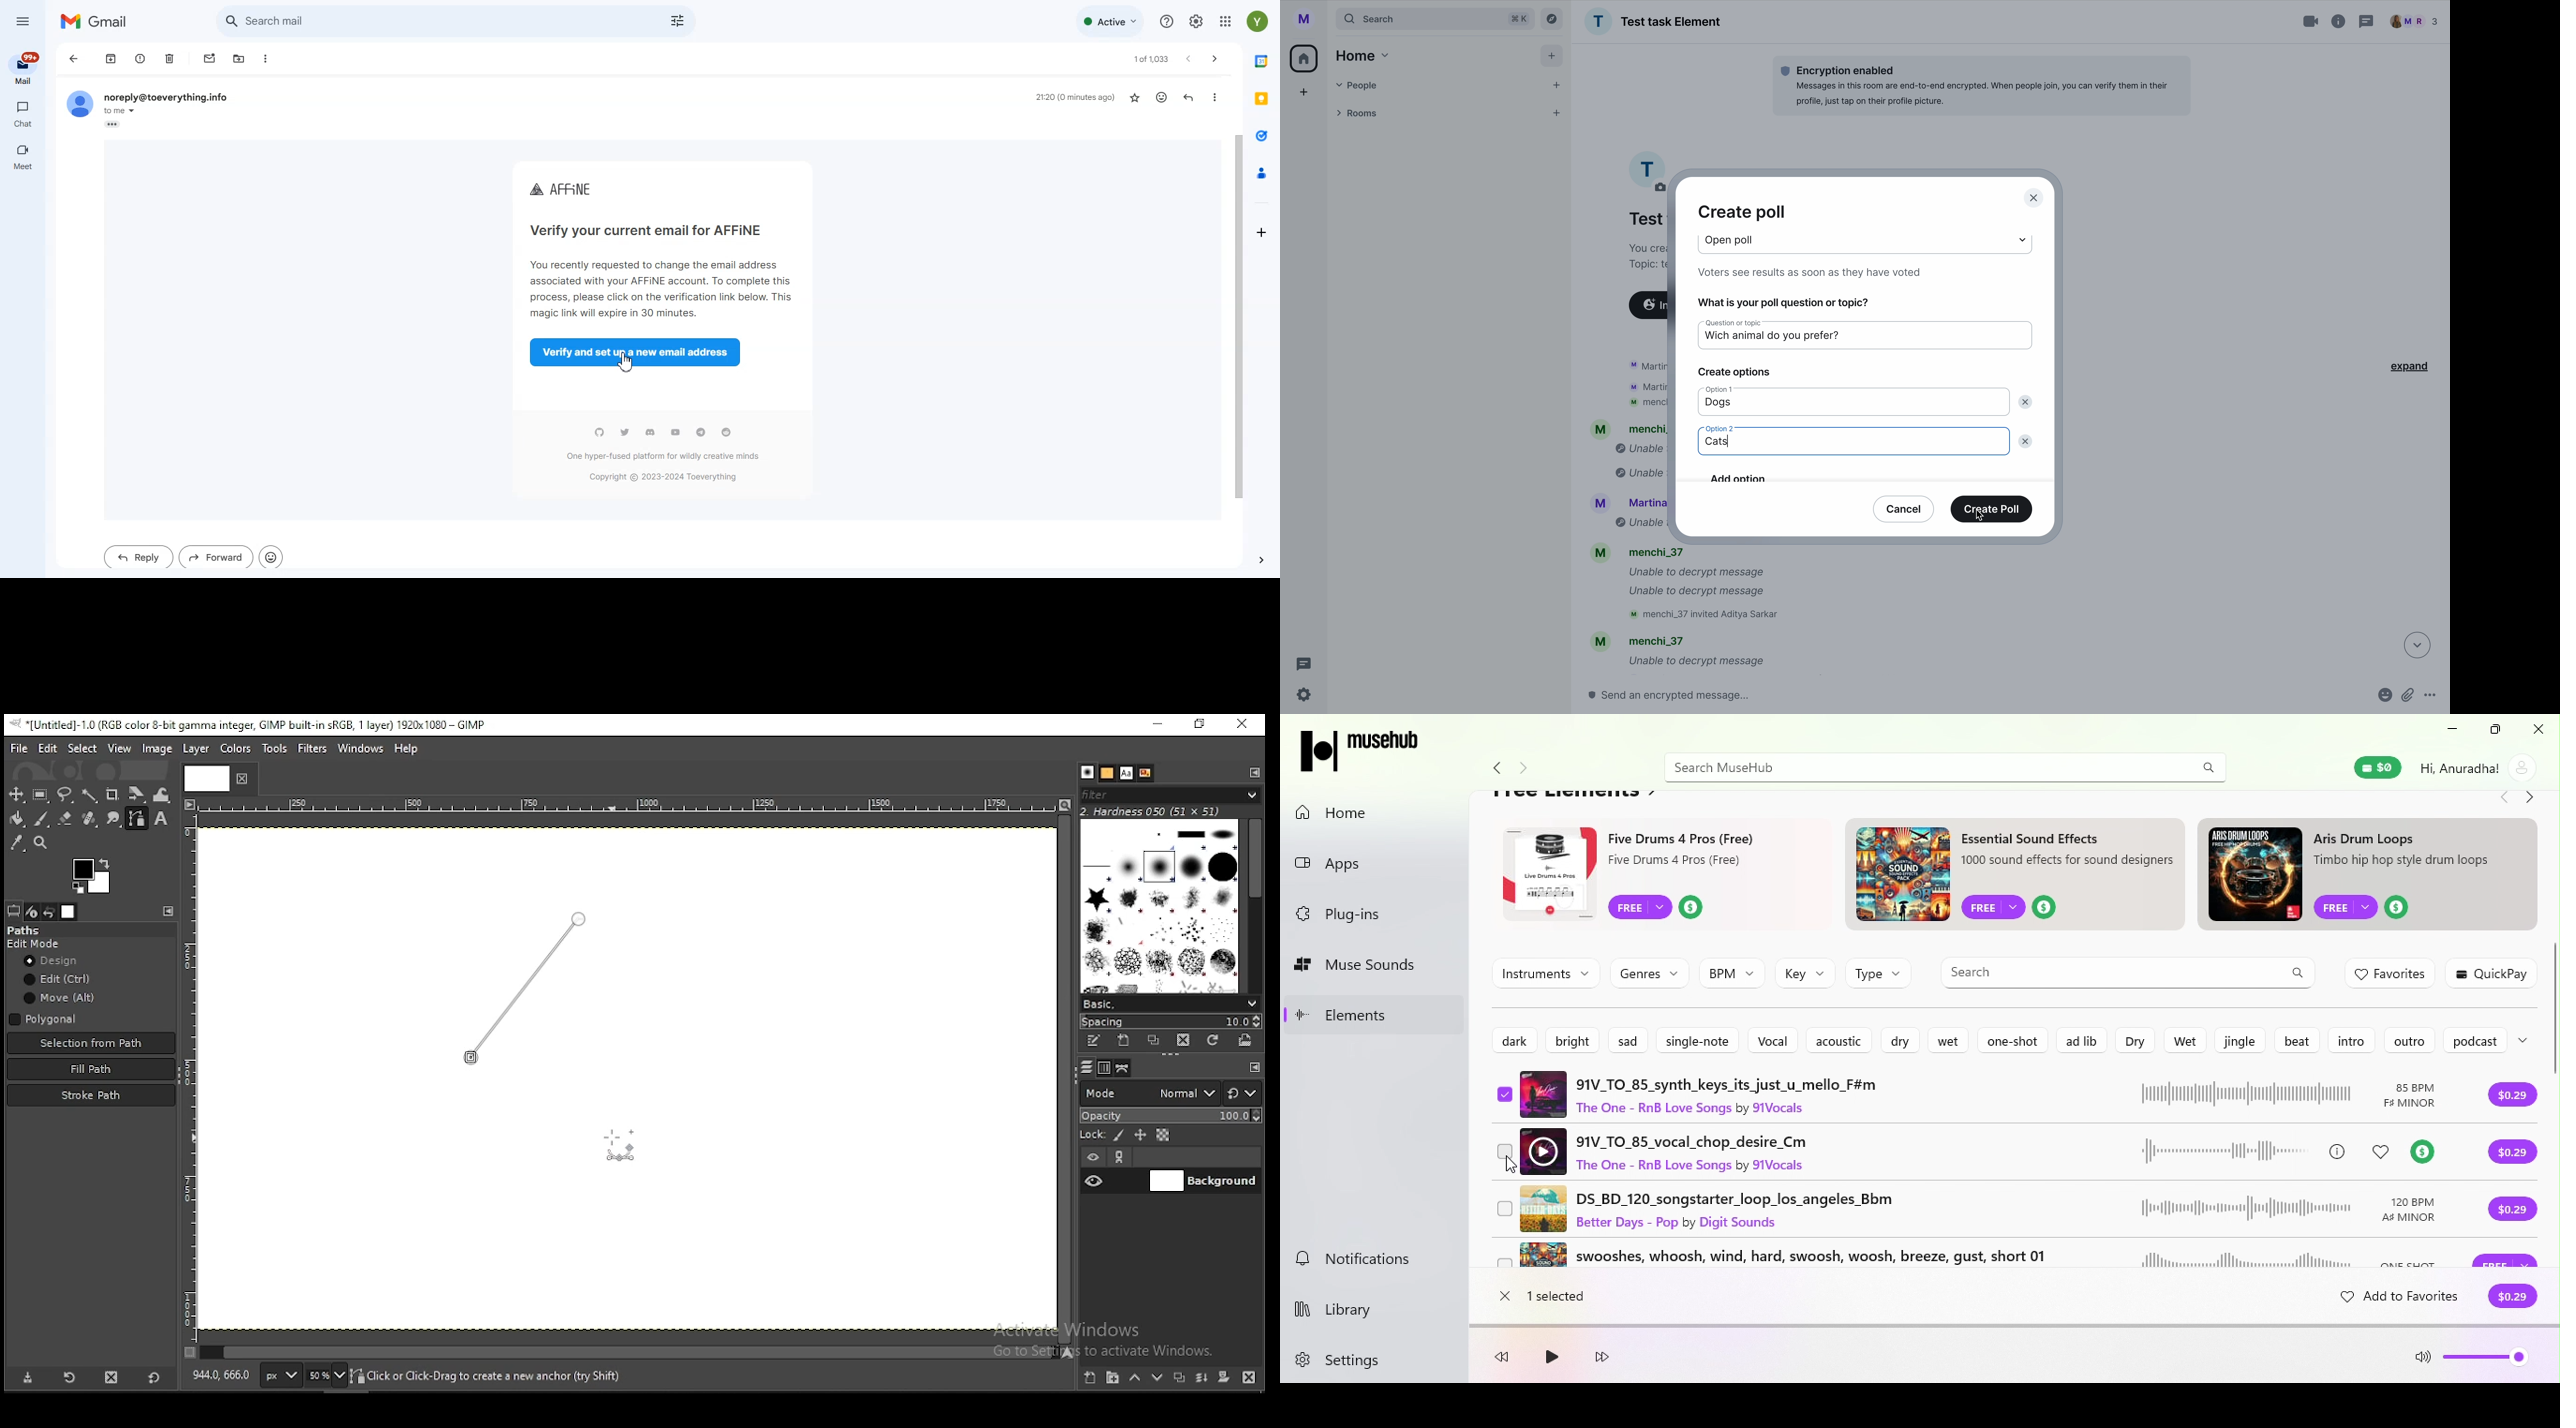 This screenshot has height=1428, width=2576. What do you see at coordinates (2299, 974) in the screenshot?
I see `Search` at bounding box center [2299, 974].